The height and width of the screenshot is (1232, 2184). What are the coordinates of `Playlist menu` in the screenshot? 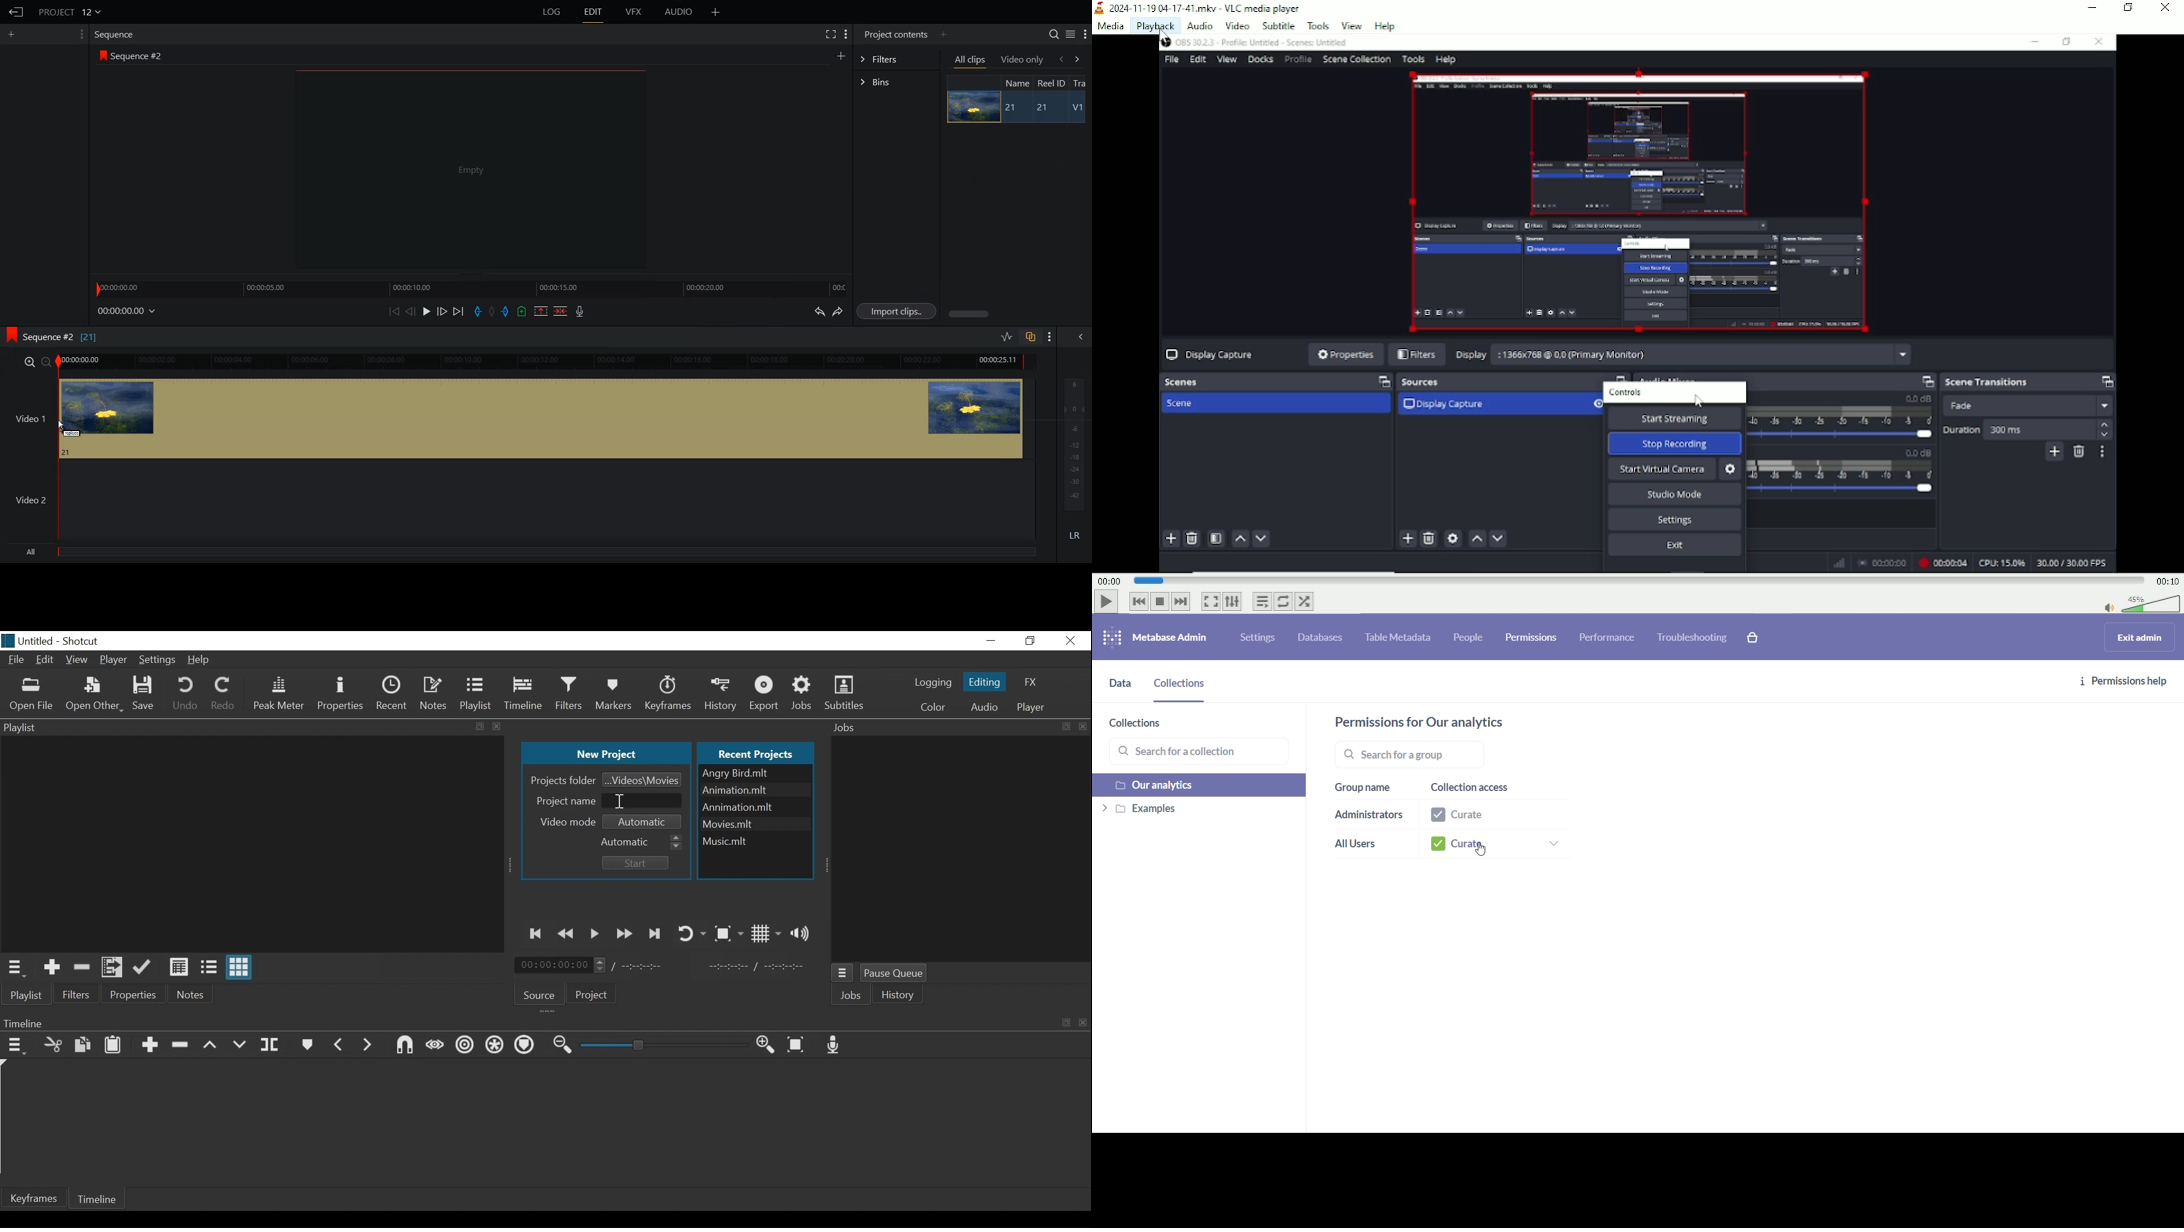 It's located at (31, 995).